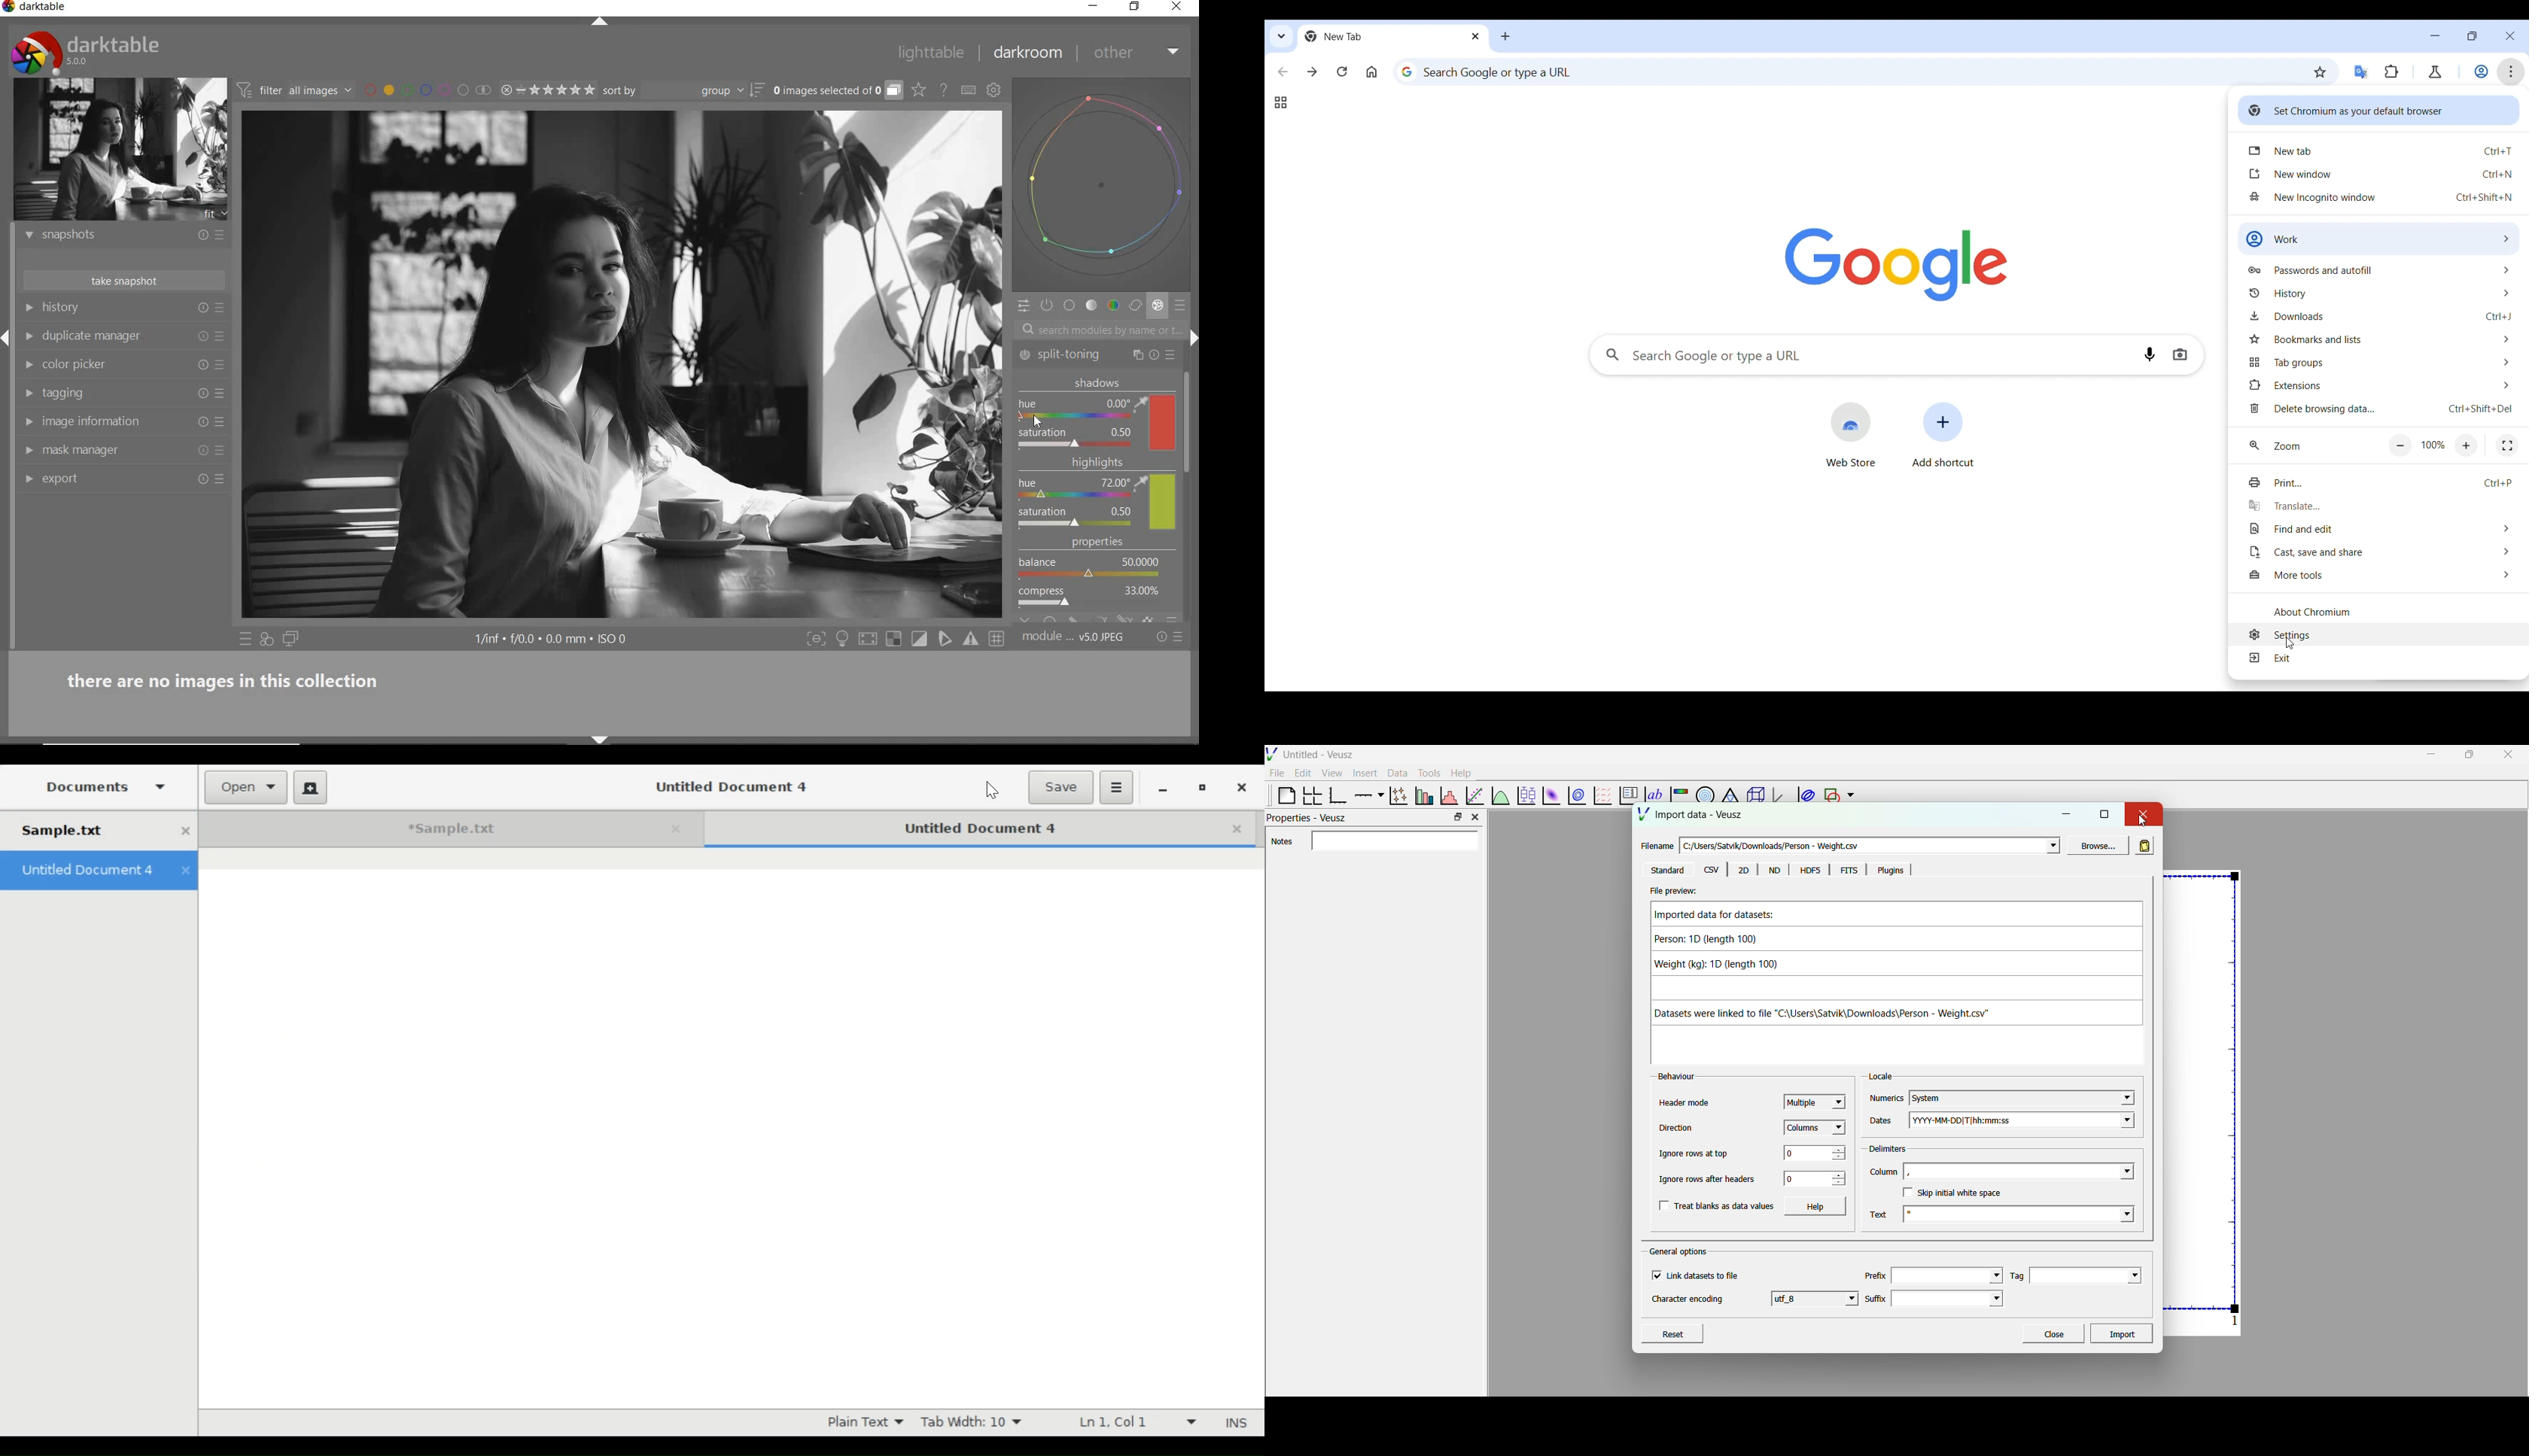 Image resolution: width=2548 pixels, height=1456 pixels. What do you see at coordinates (1816, 1298) in the screenshot?
I see `utf_8` at bounding box center [1816, 1298].